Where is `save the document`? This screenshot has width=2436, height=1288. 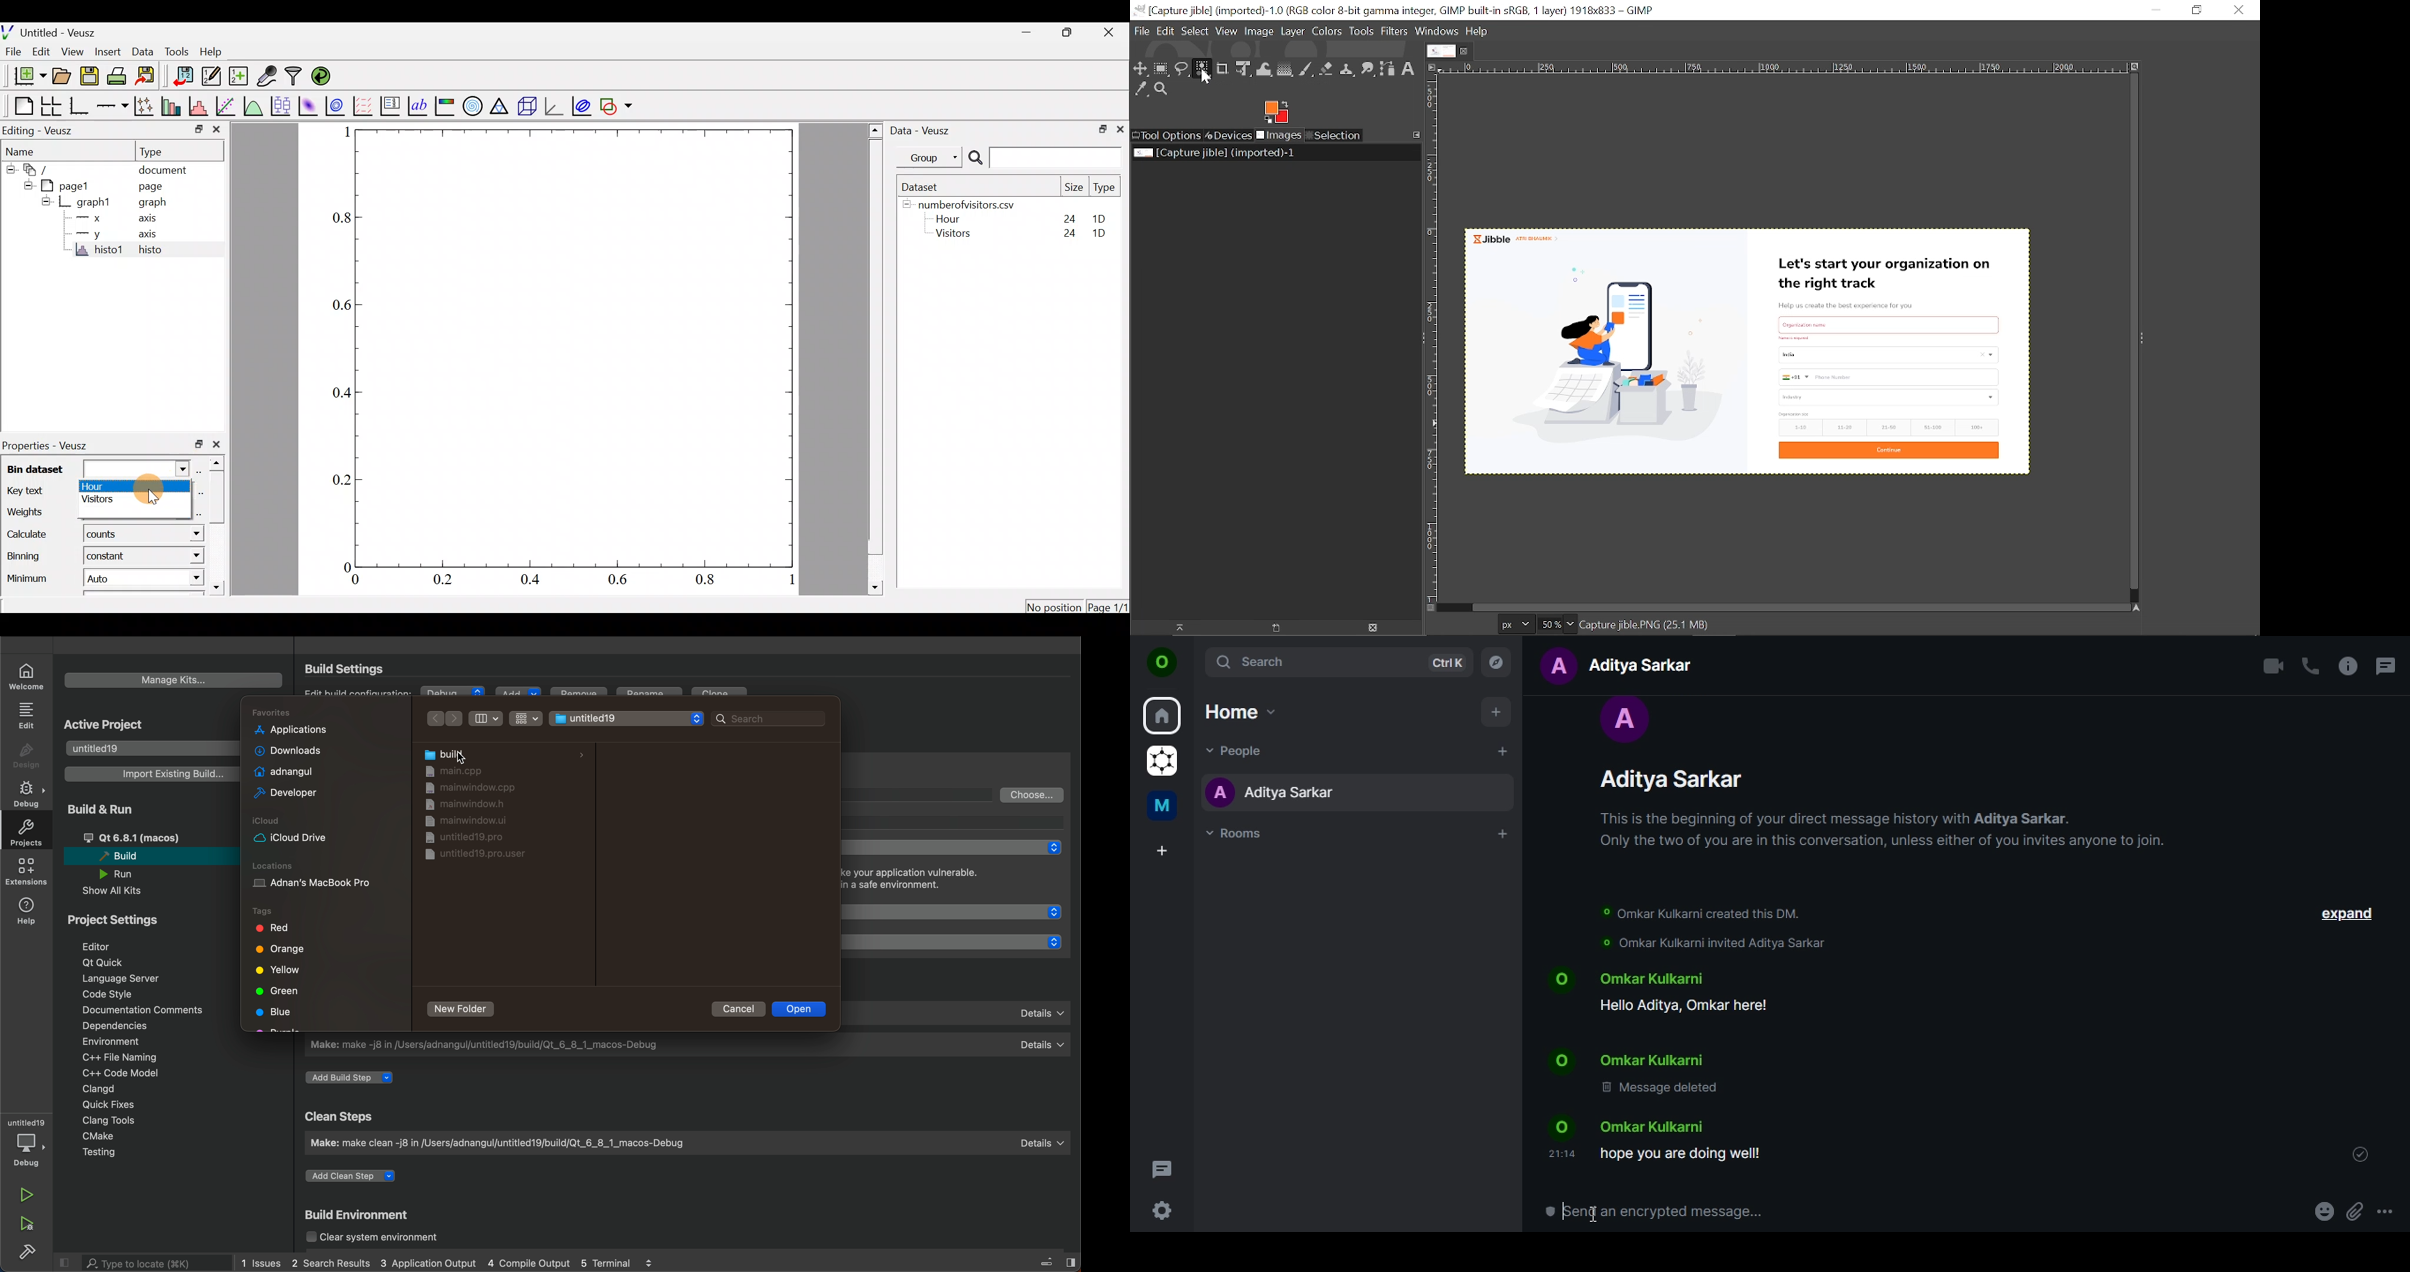 save the document is located at coordinates (90, 77).